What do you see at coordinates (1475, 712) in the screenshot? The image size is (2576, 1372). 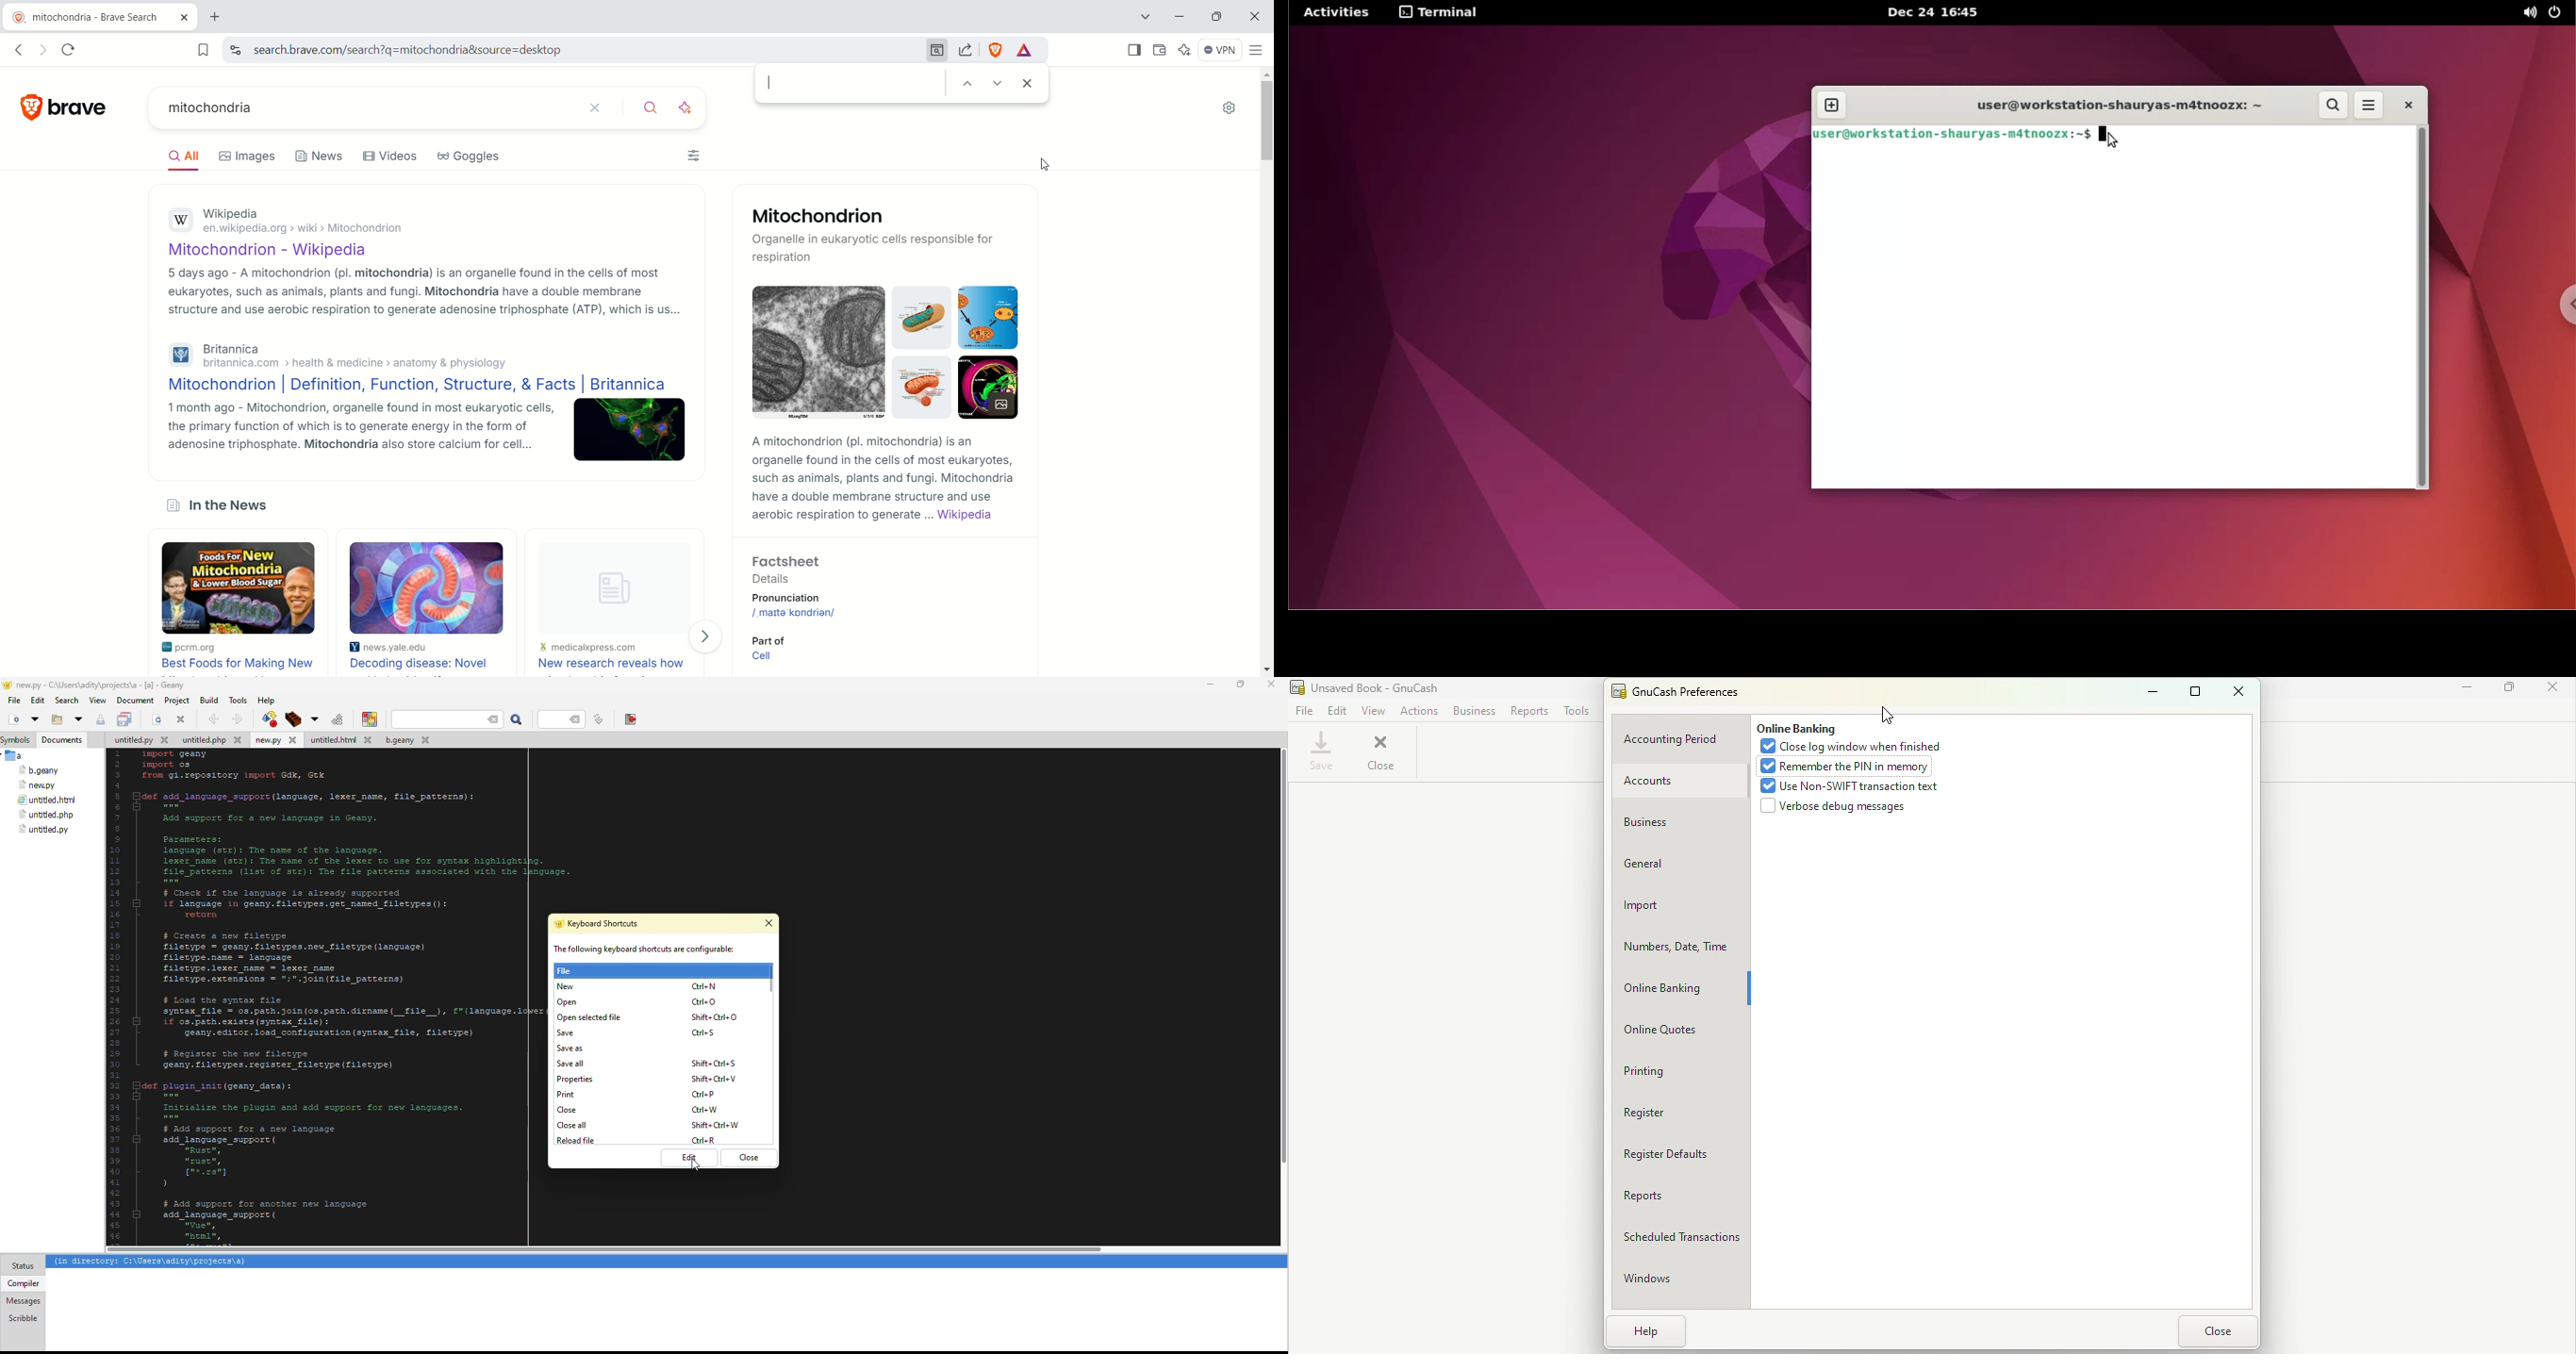 I see `Business` at bounding box center [1475, 712].